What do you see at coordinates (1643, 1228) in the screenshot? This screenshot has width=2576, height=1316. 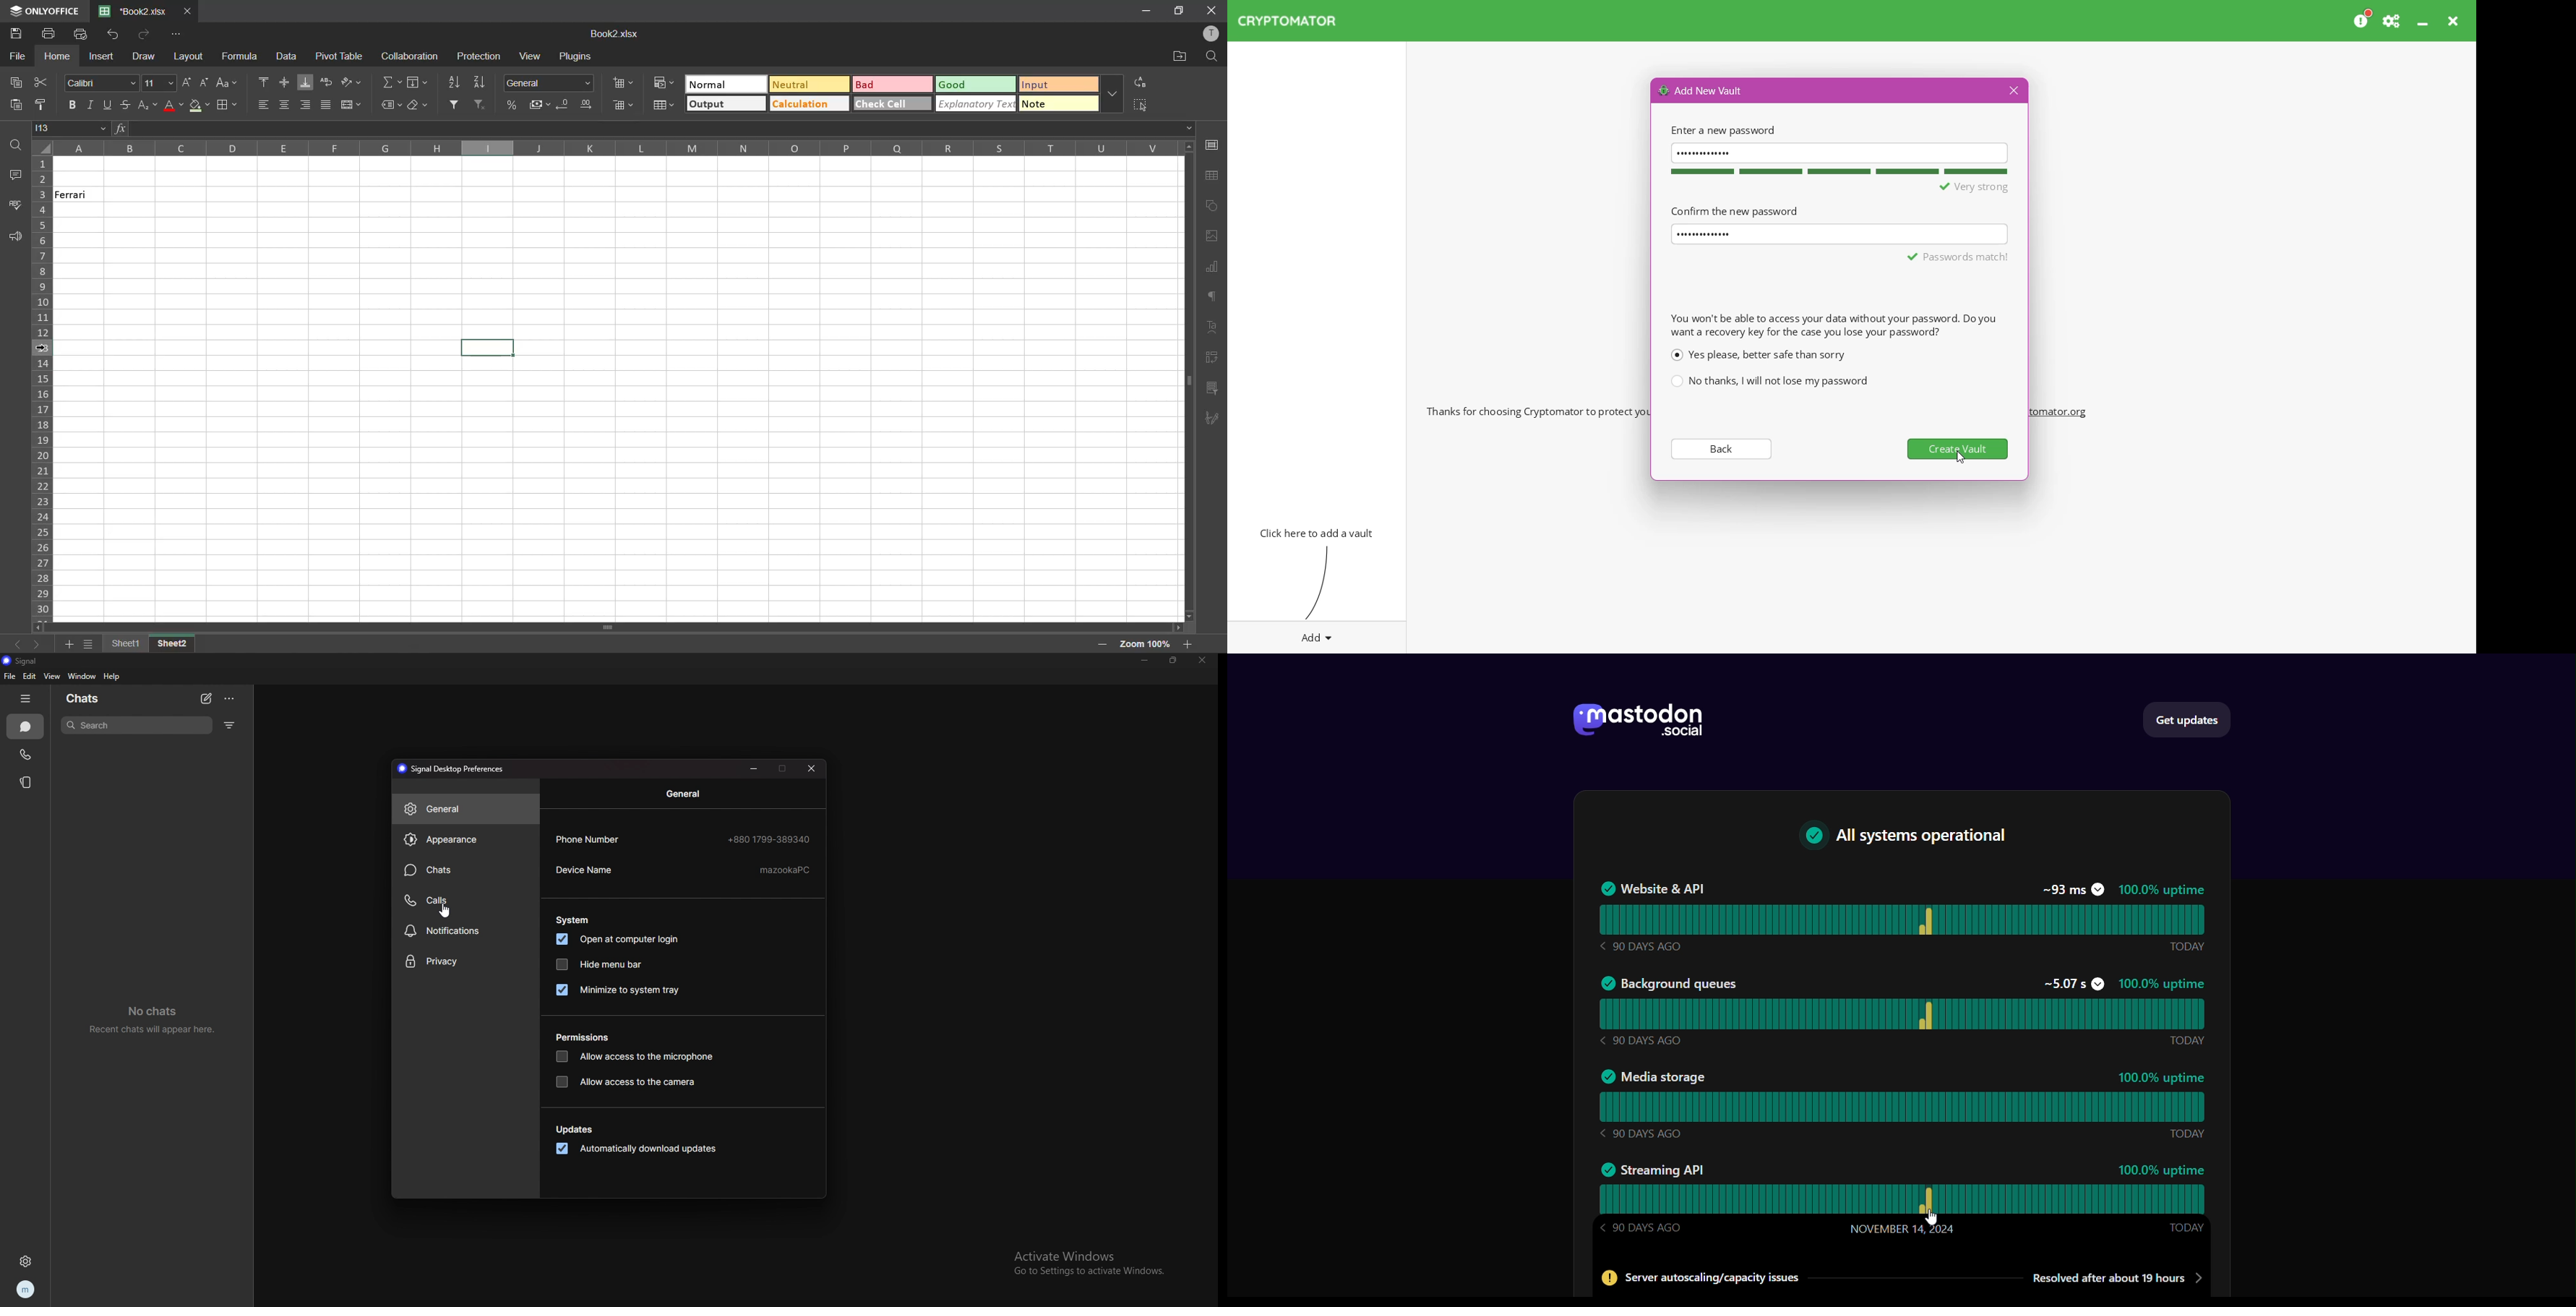 I see `90 days ago` at bounding box center [1643, 1228].